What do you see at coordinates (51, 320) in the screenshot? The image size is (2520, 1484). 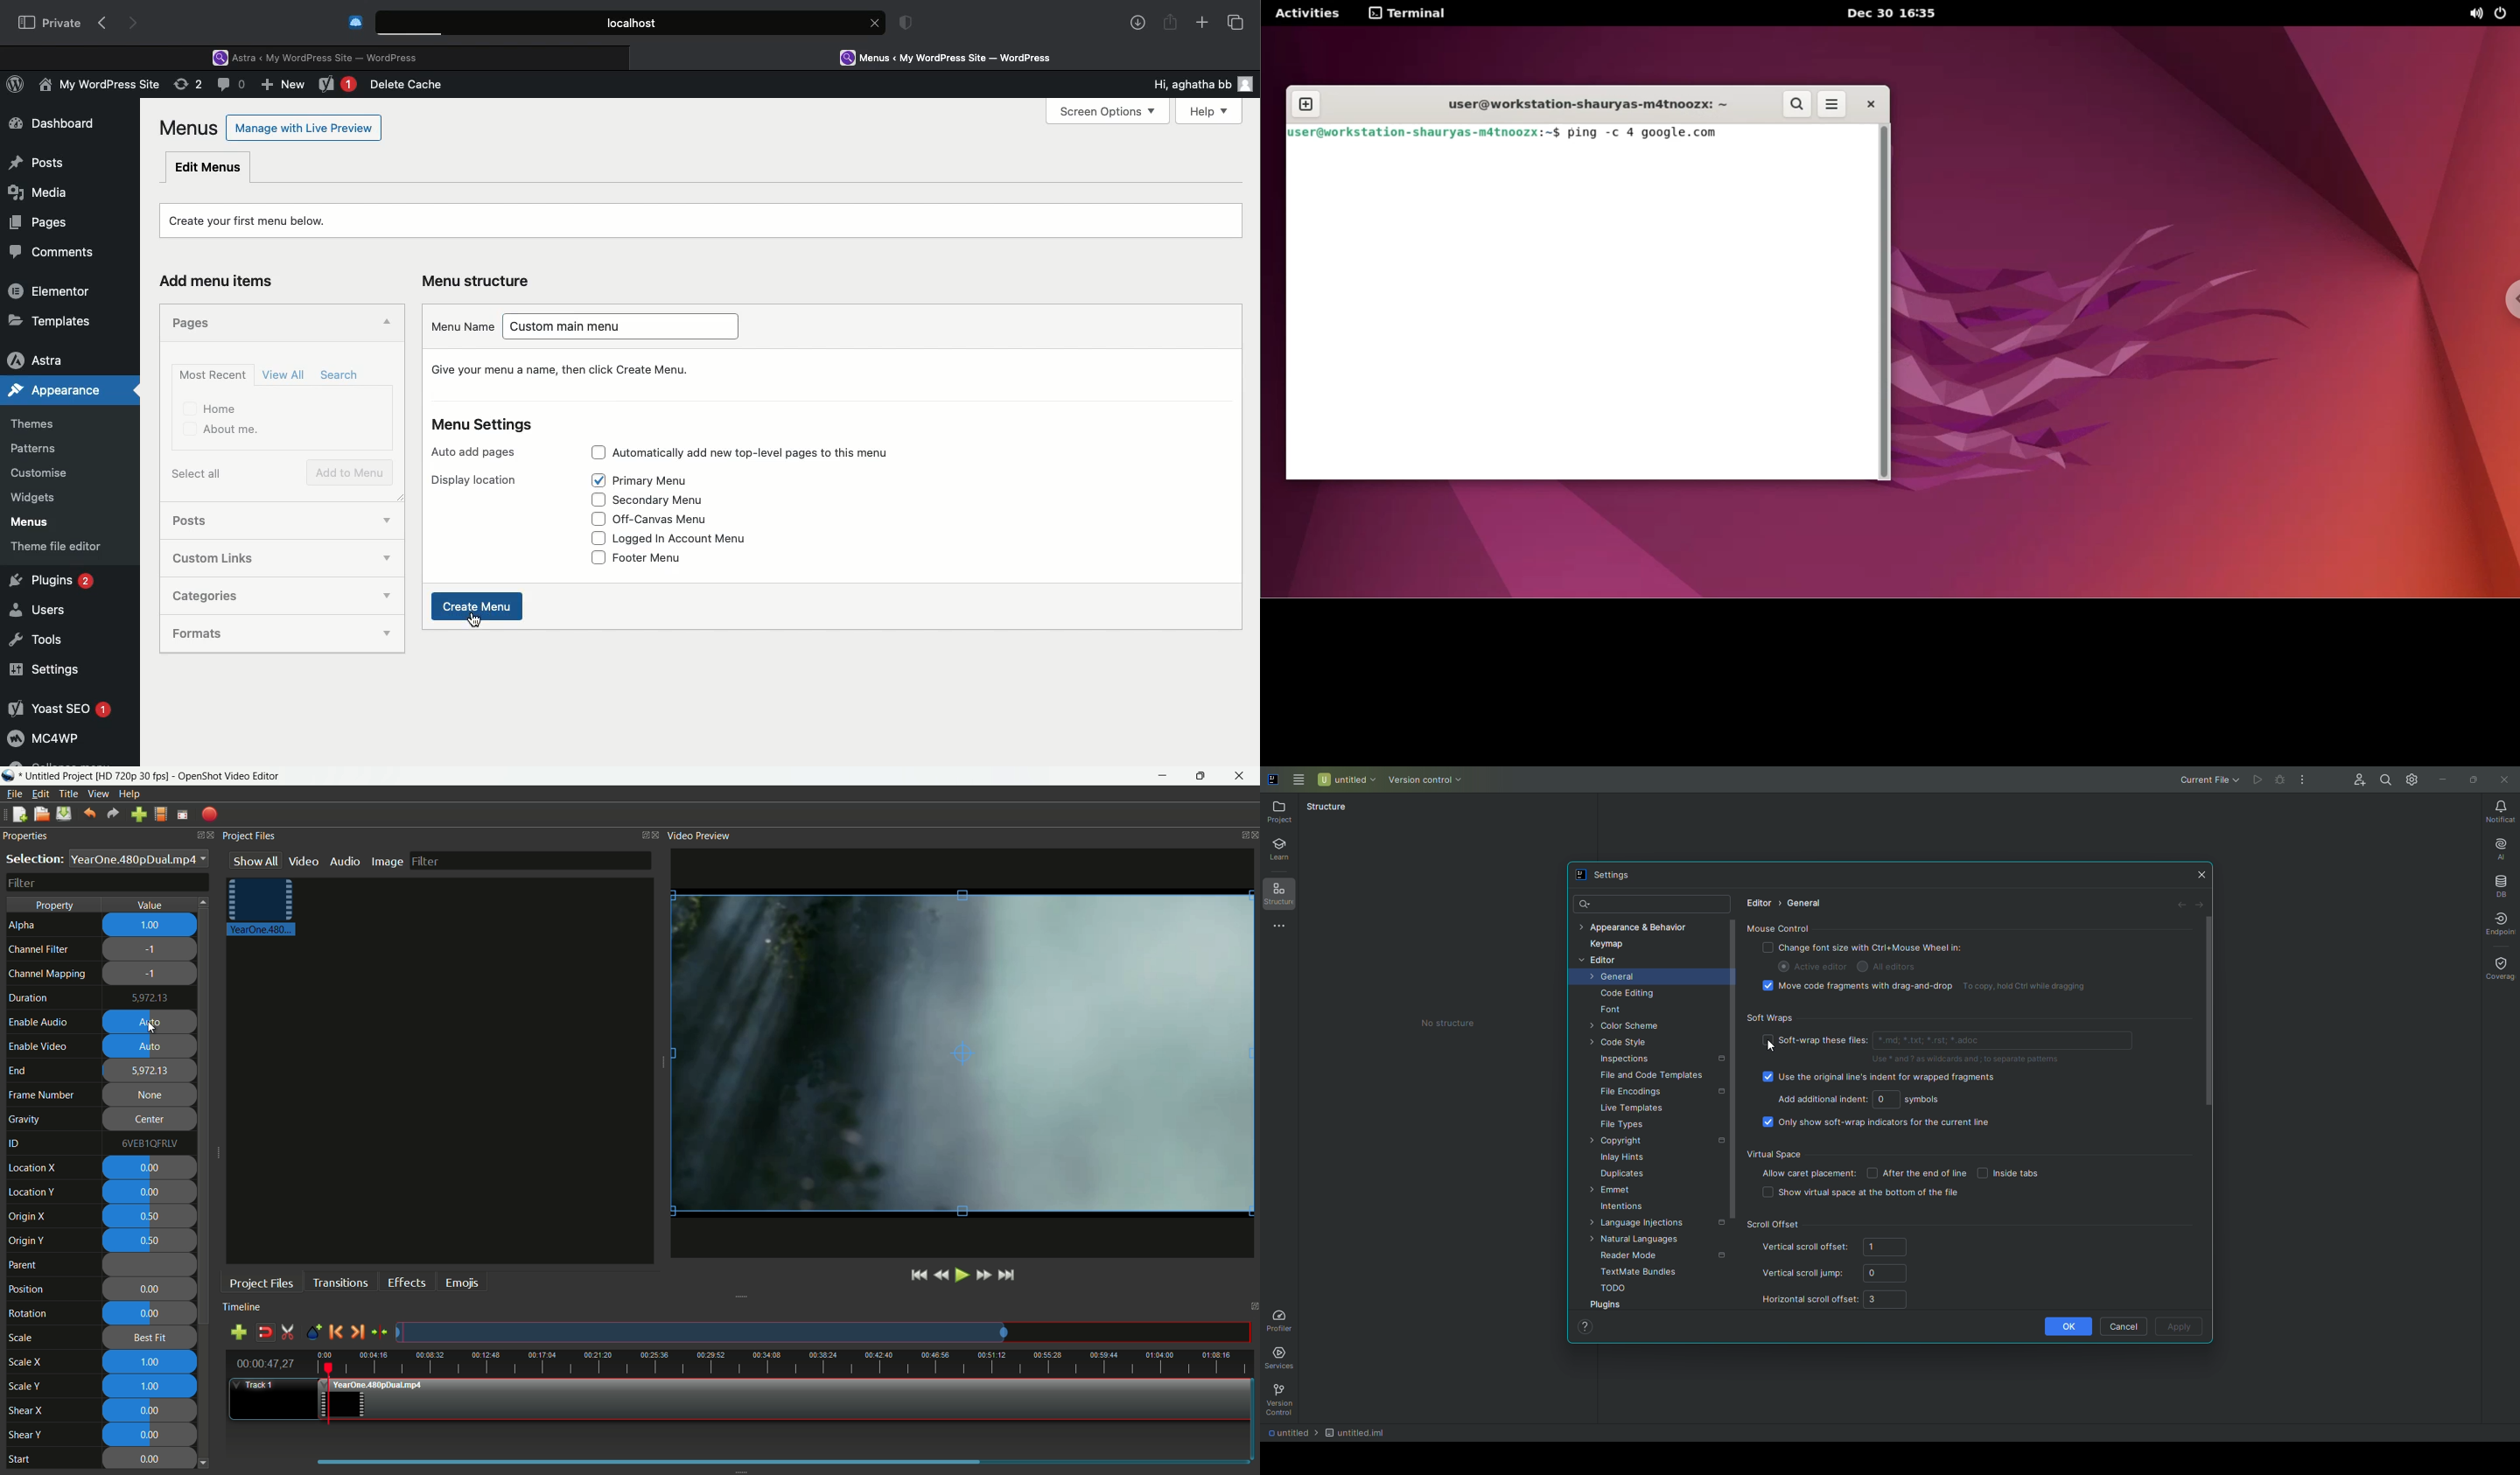 I see `Templates` at bounding box center [51, 320].